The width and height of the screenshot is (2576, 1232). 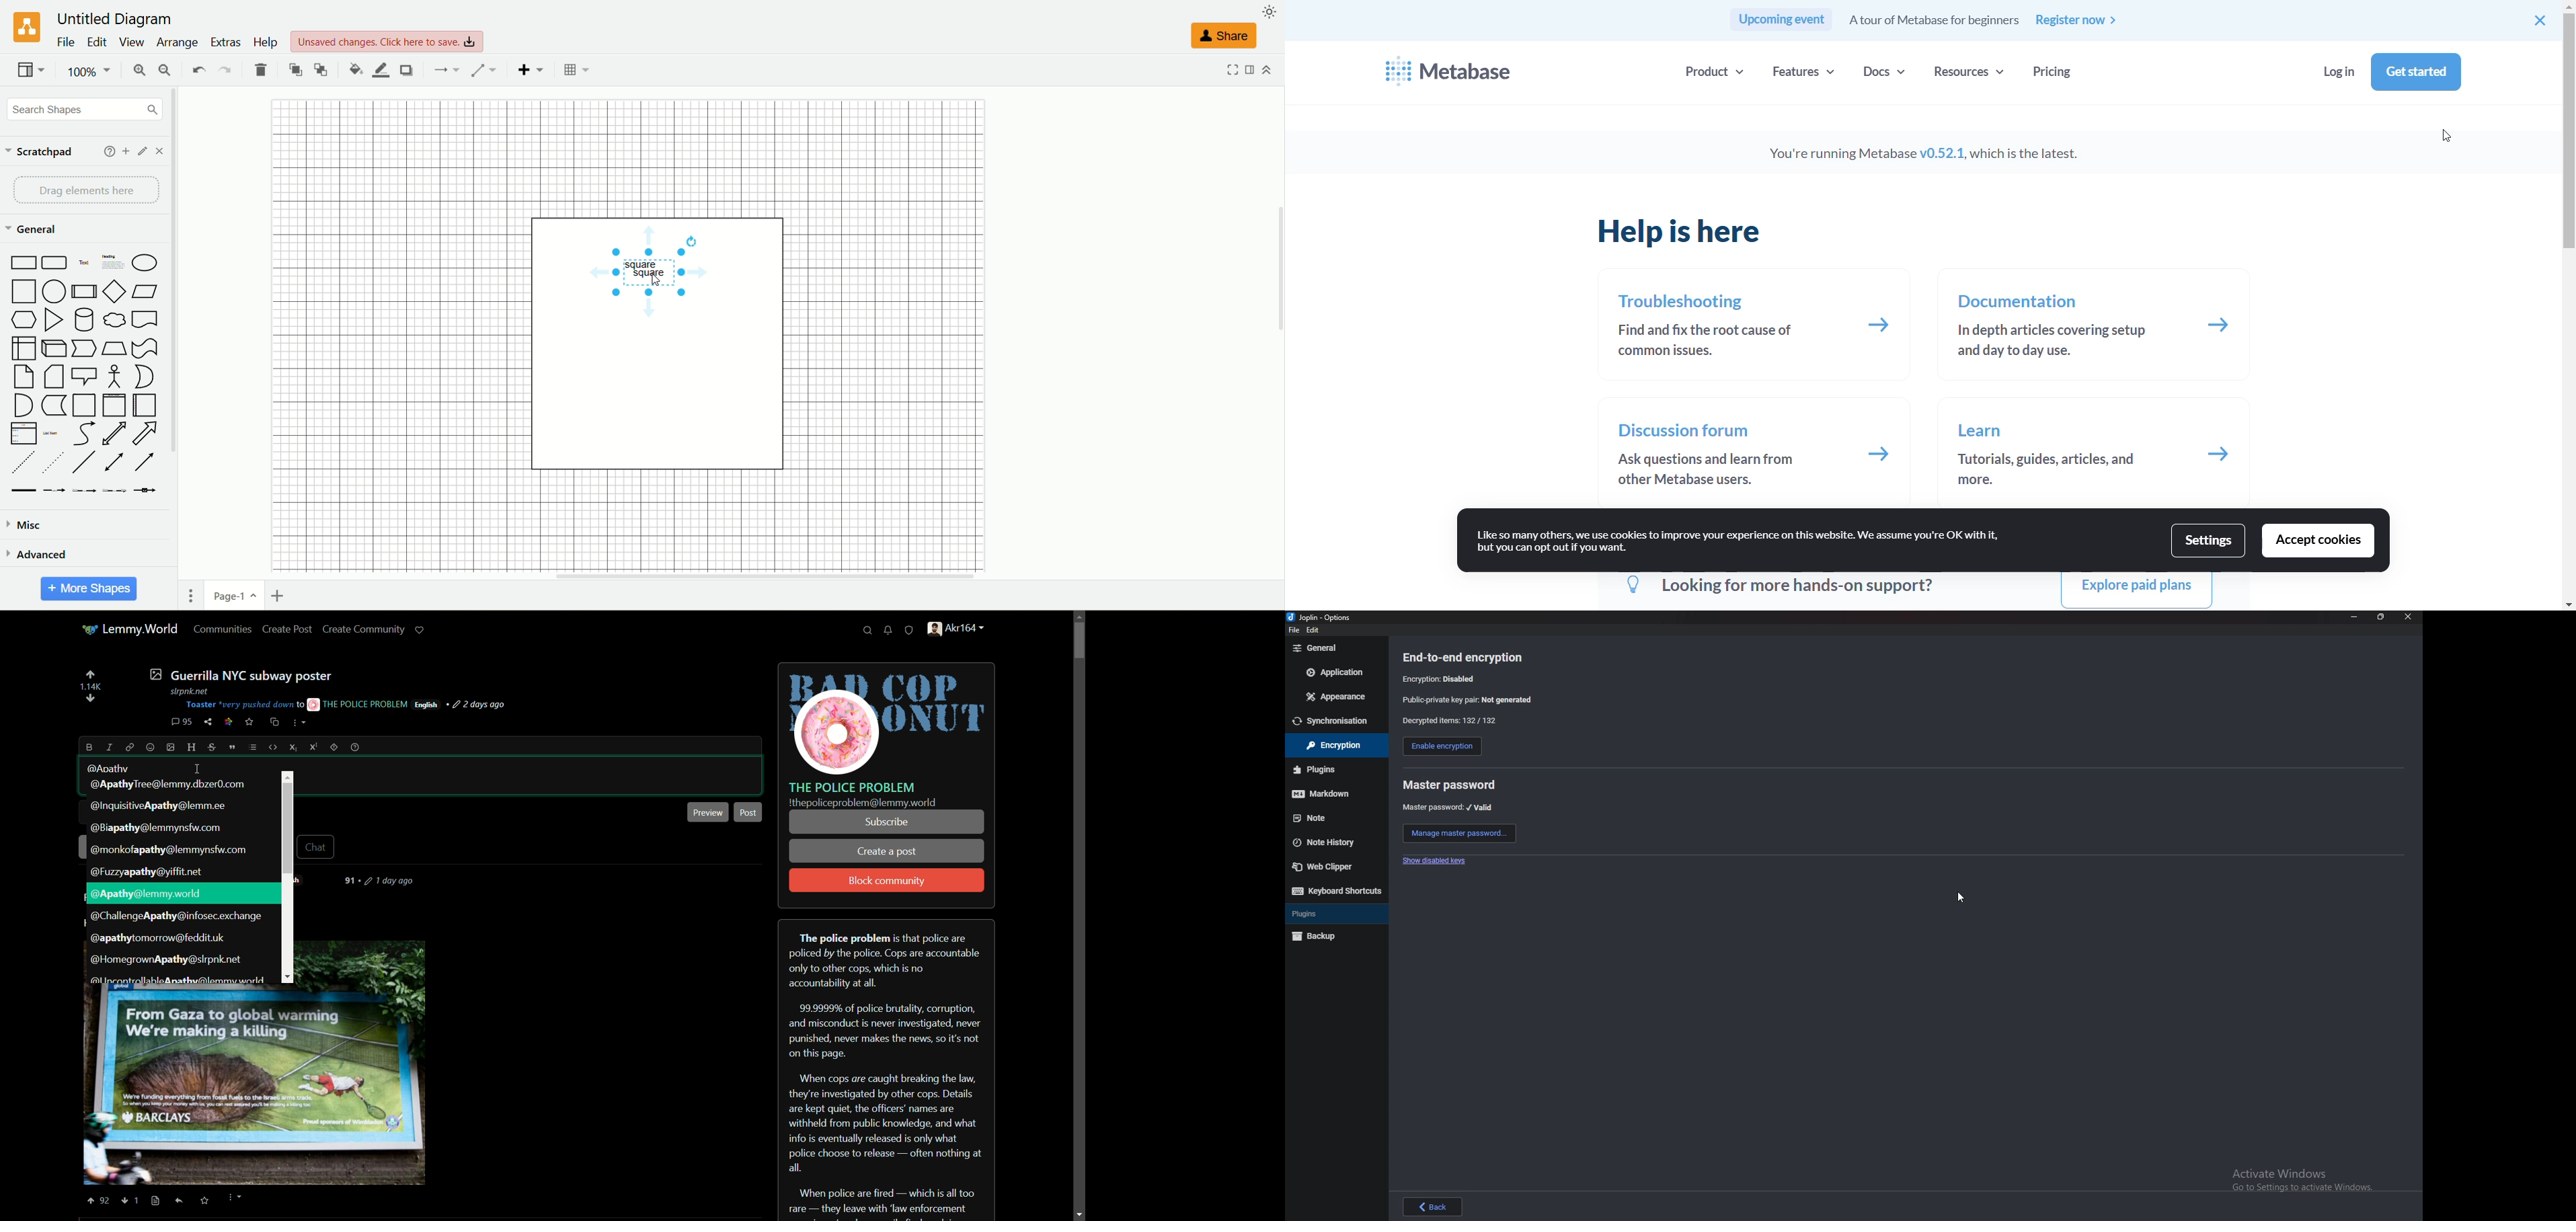 I want to click on emoji, so click(x=150, y=748).